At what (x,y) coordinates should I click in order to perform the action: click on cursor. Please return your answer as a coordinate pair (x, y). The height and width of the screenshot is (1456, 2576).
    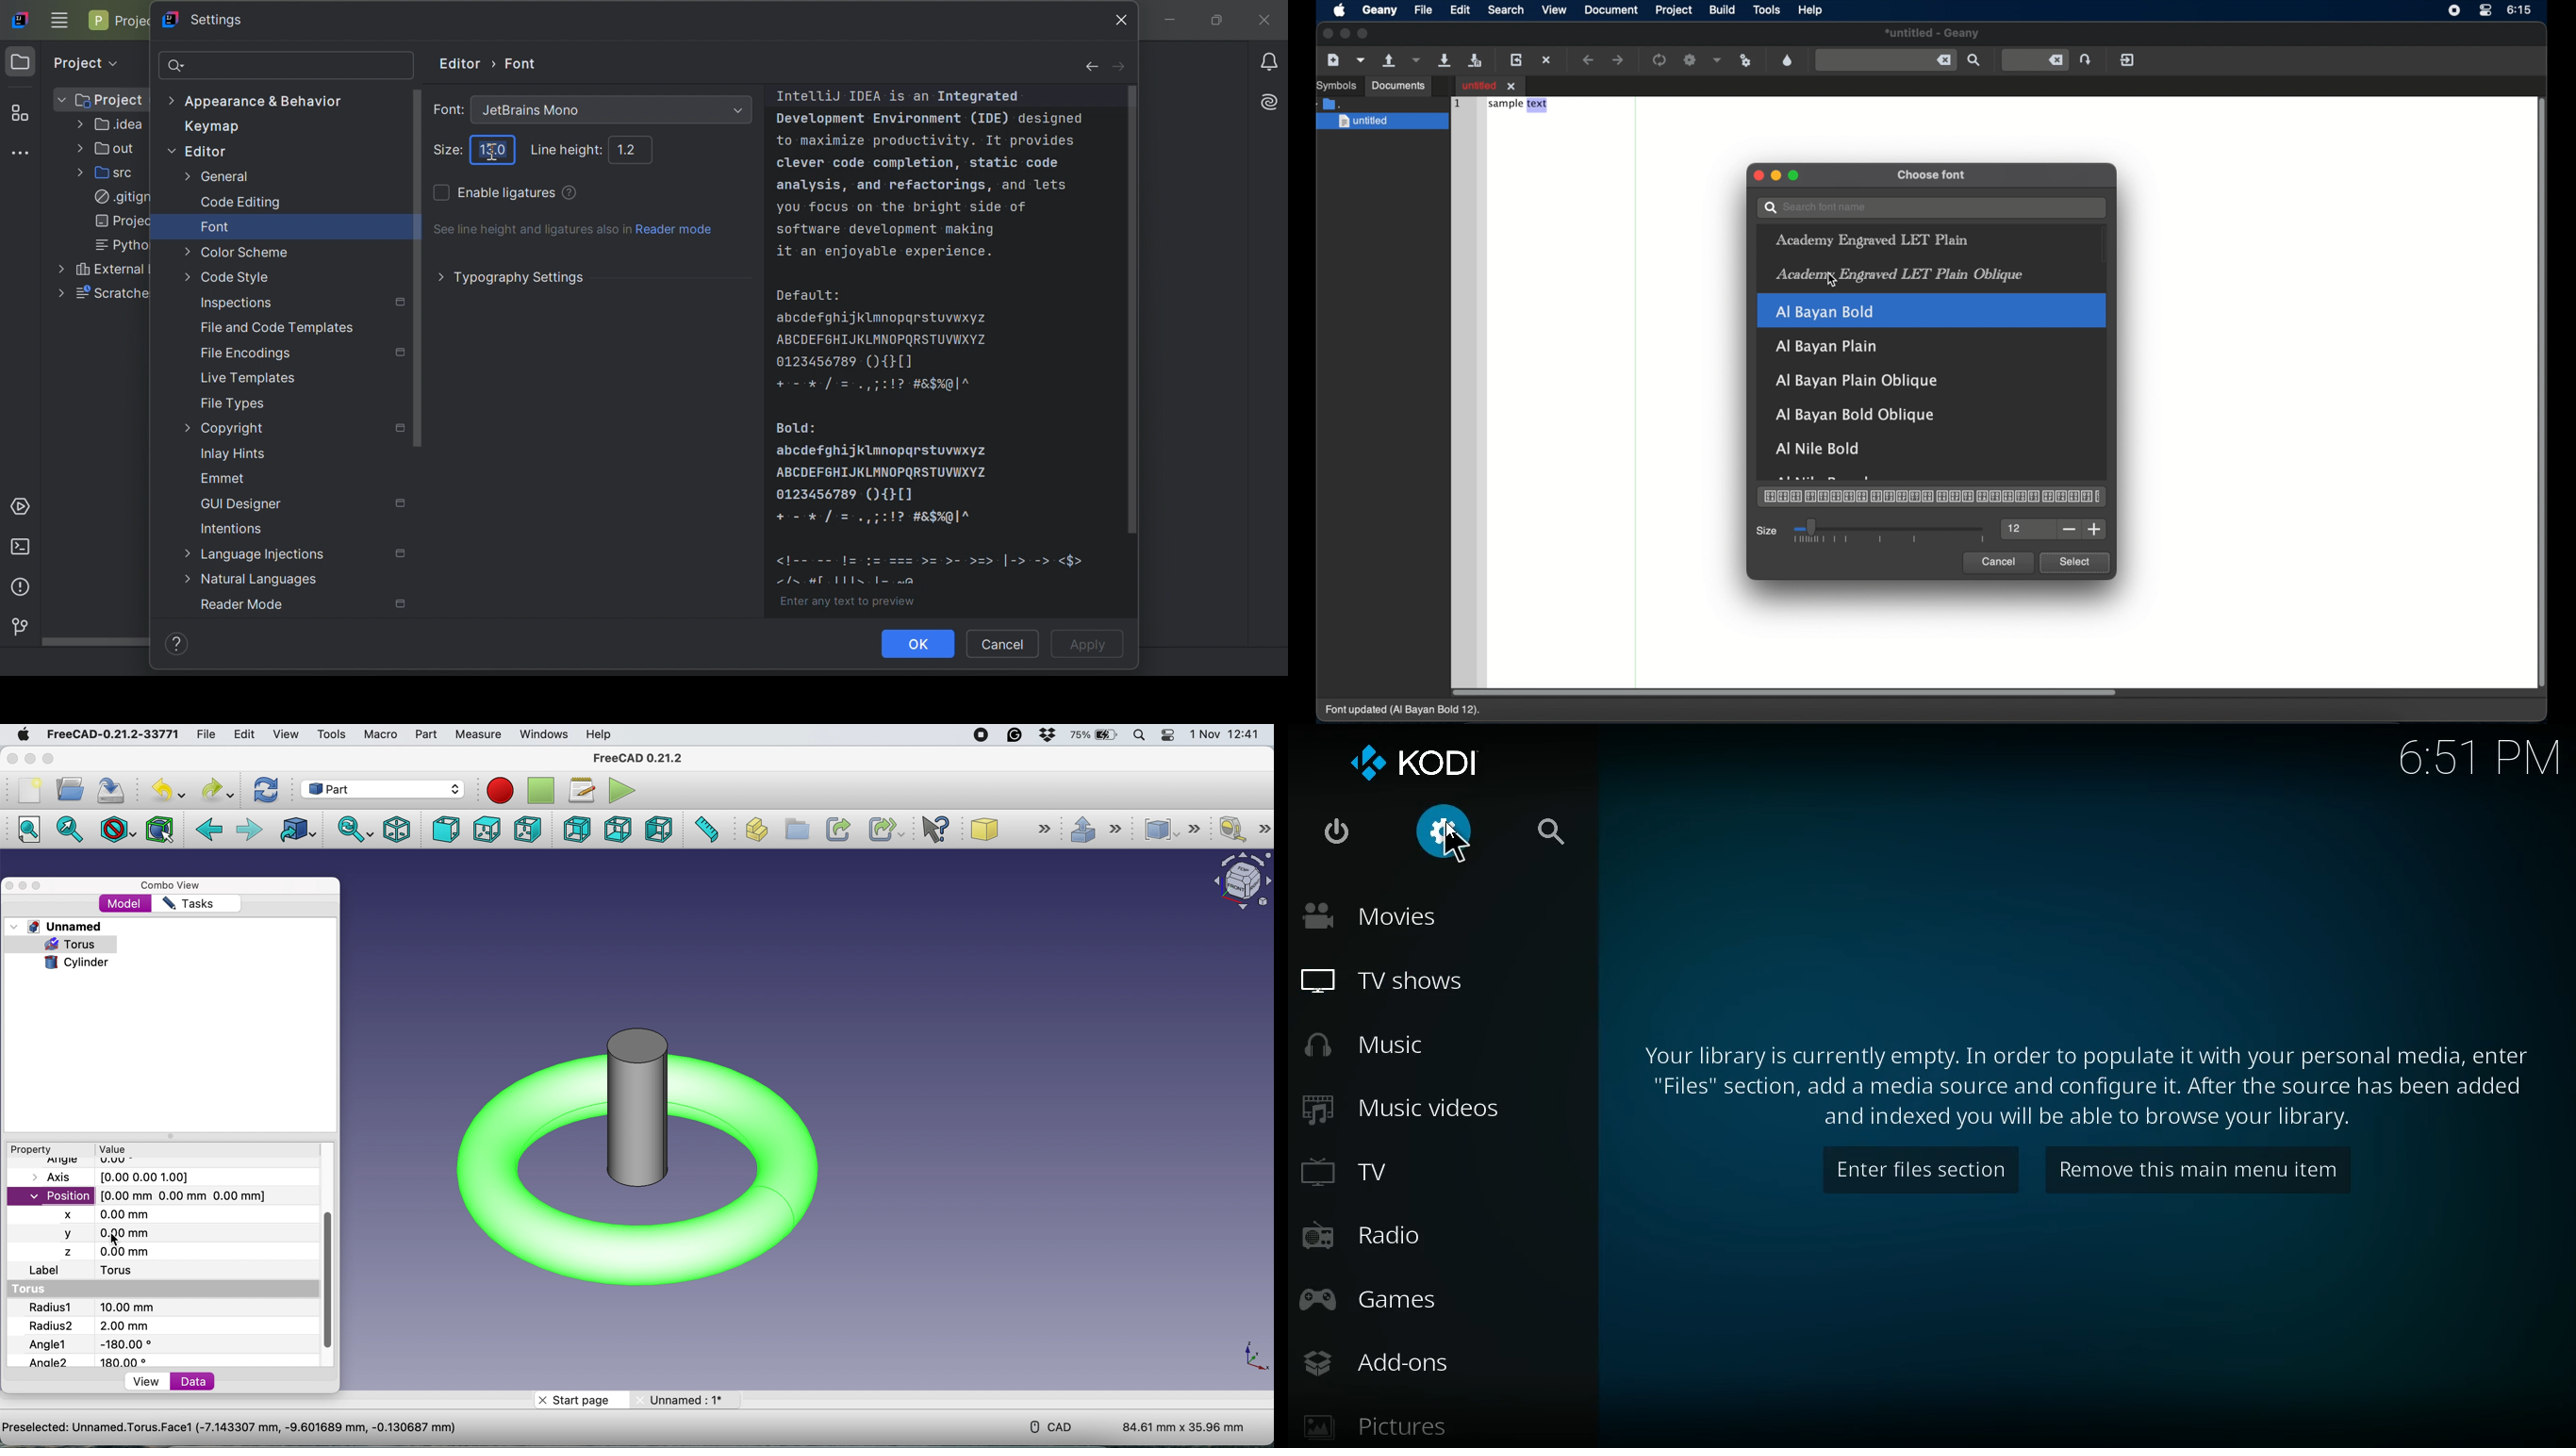
    Looking at the image, I should click on (115, 1237).